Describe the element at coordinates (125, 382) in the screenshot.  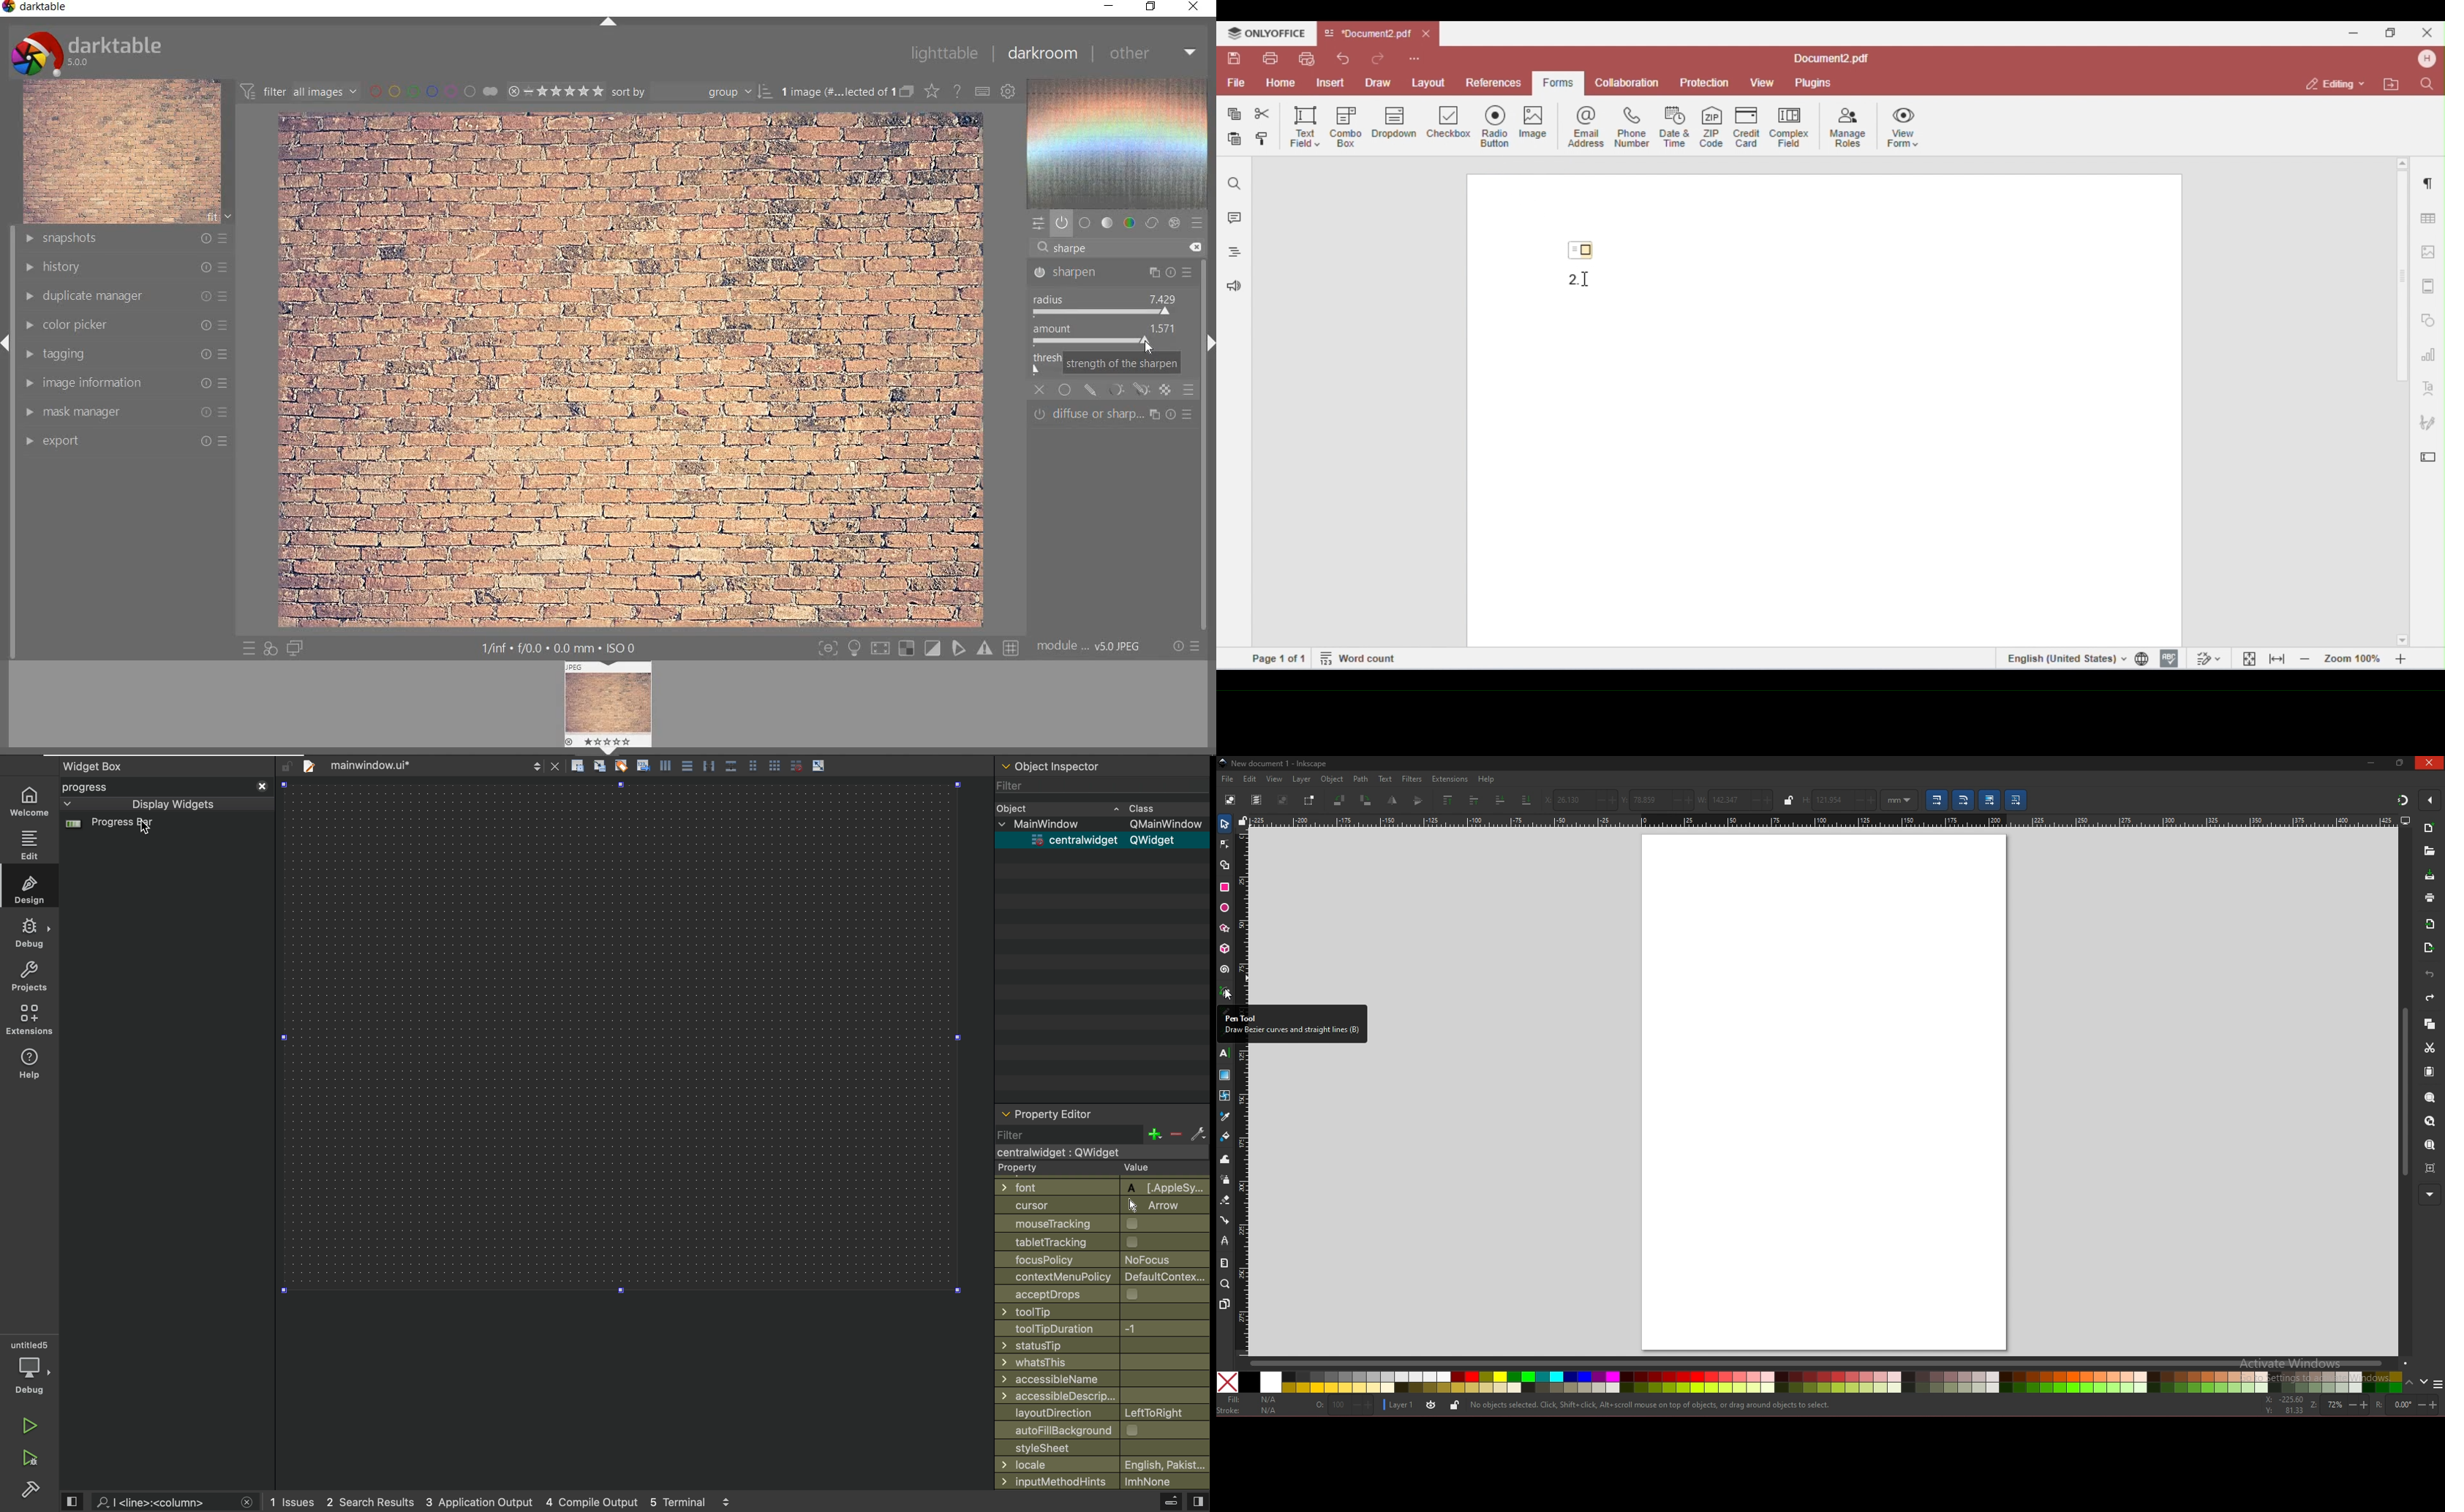
I see `image information` at that location.